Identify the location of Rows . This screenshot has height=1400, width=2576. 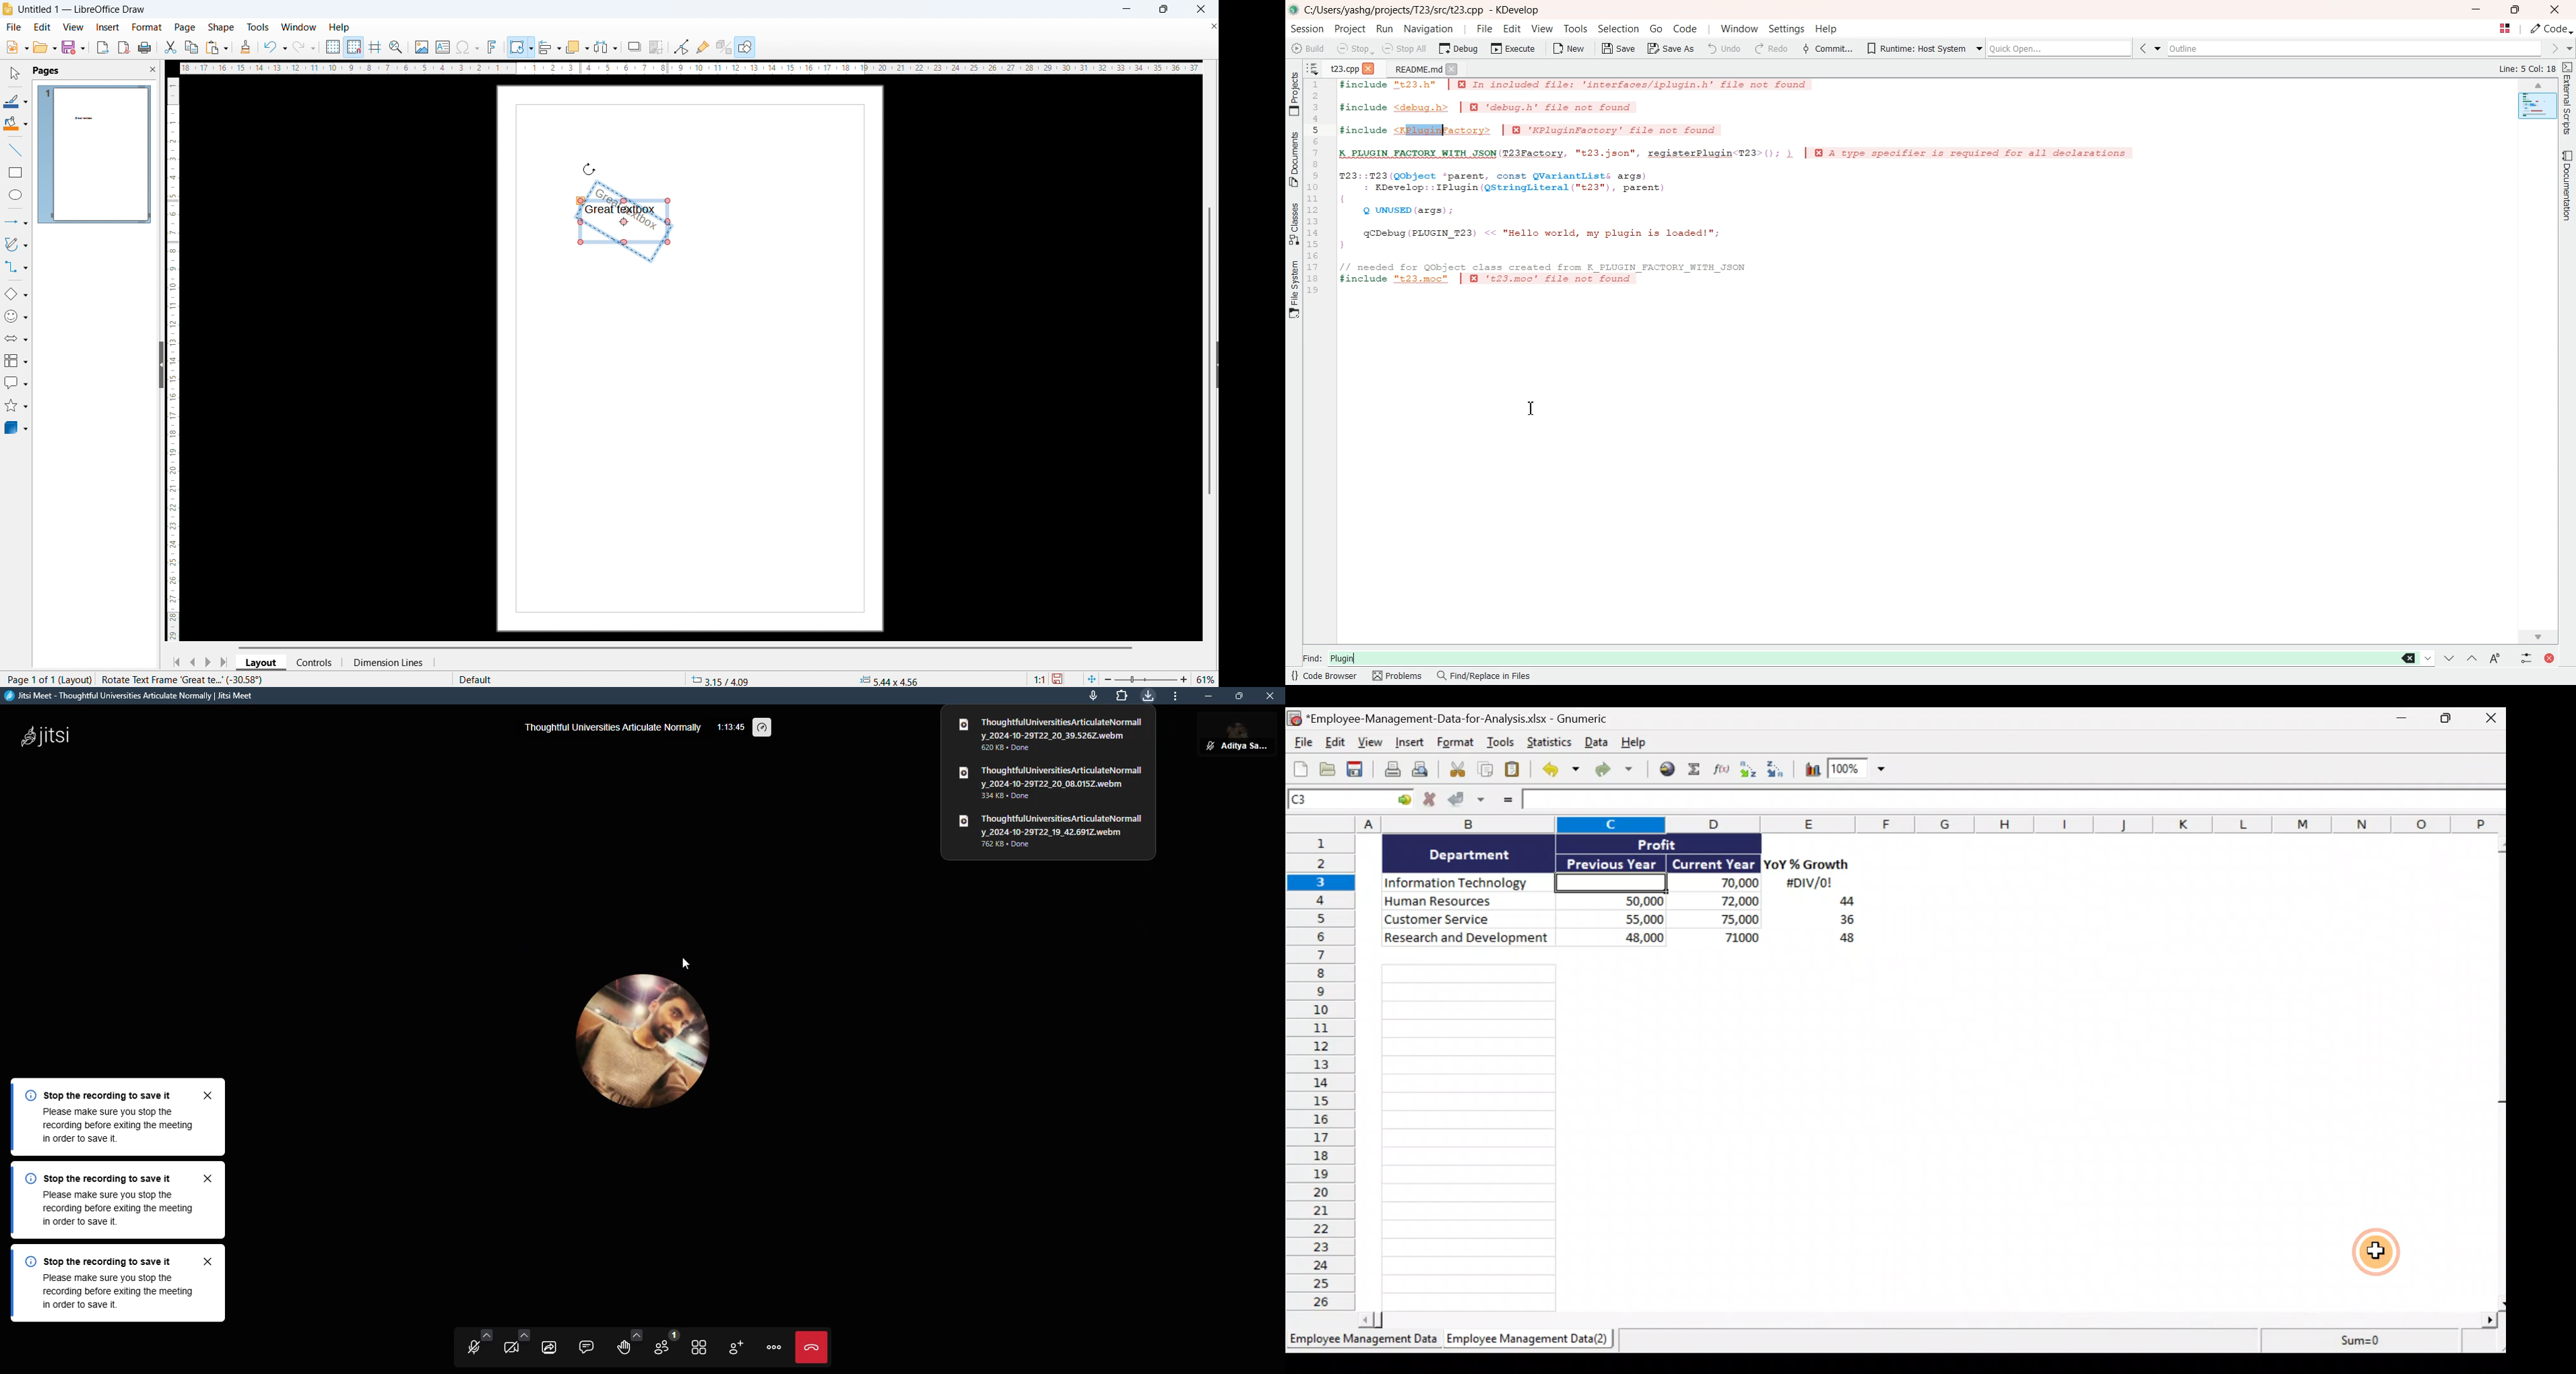
(1316, 189).